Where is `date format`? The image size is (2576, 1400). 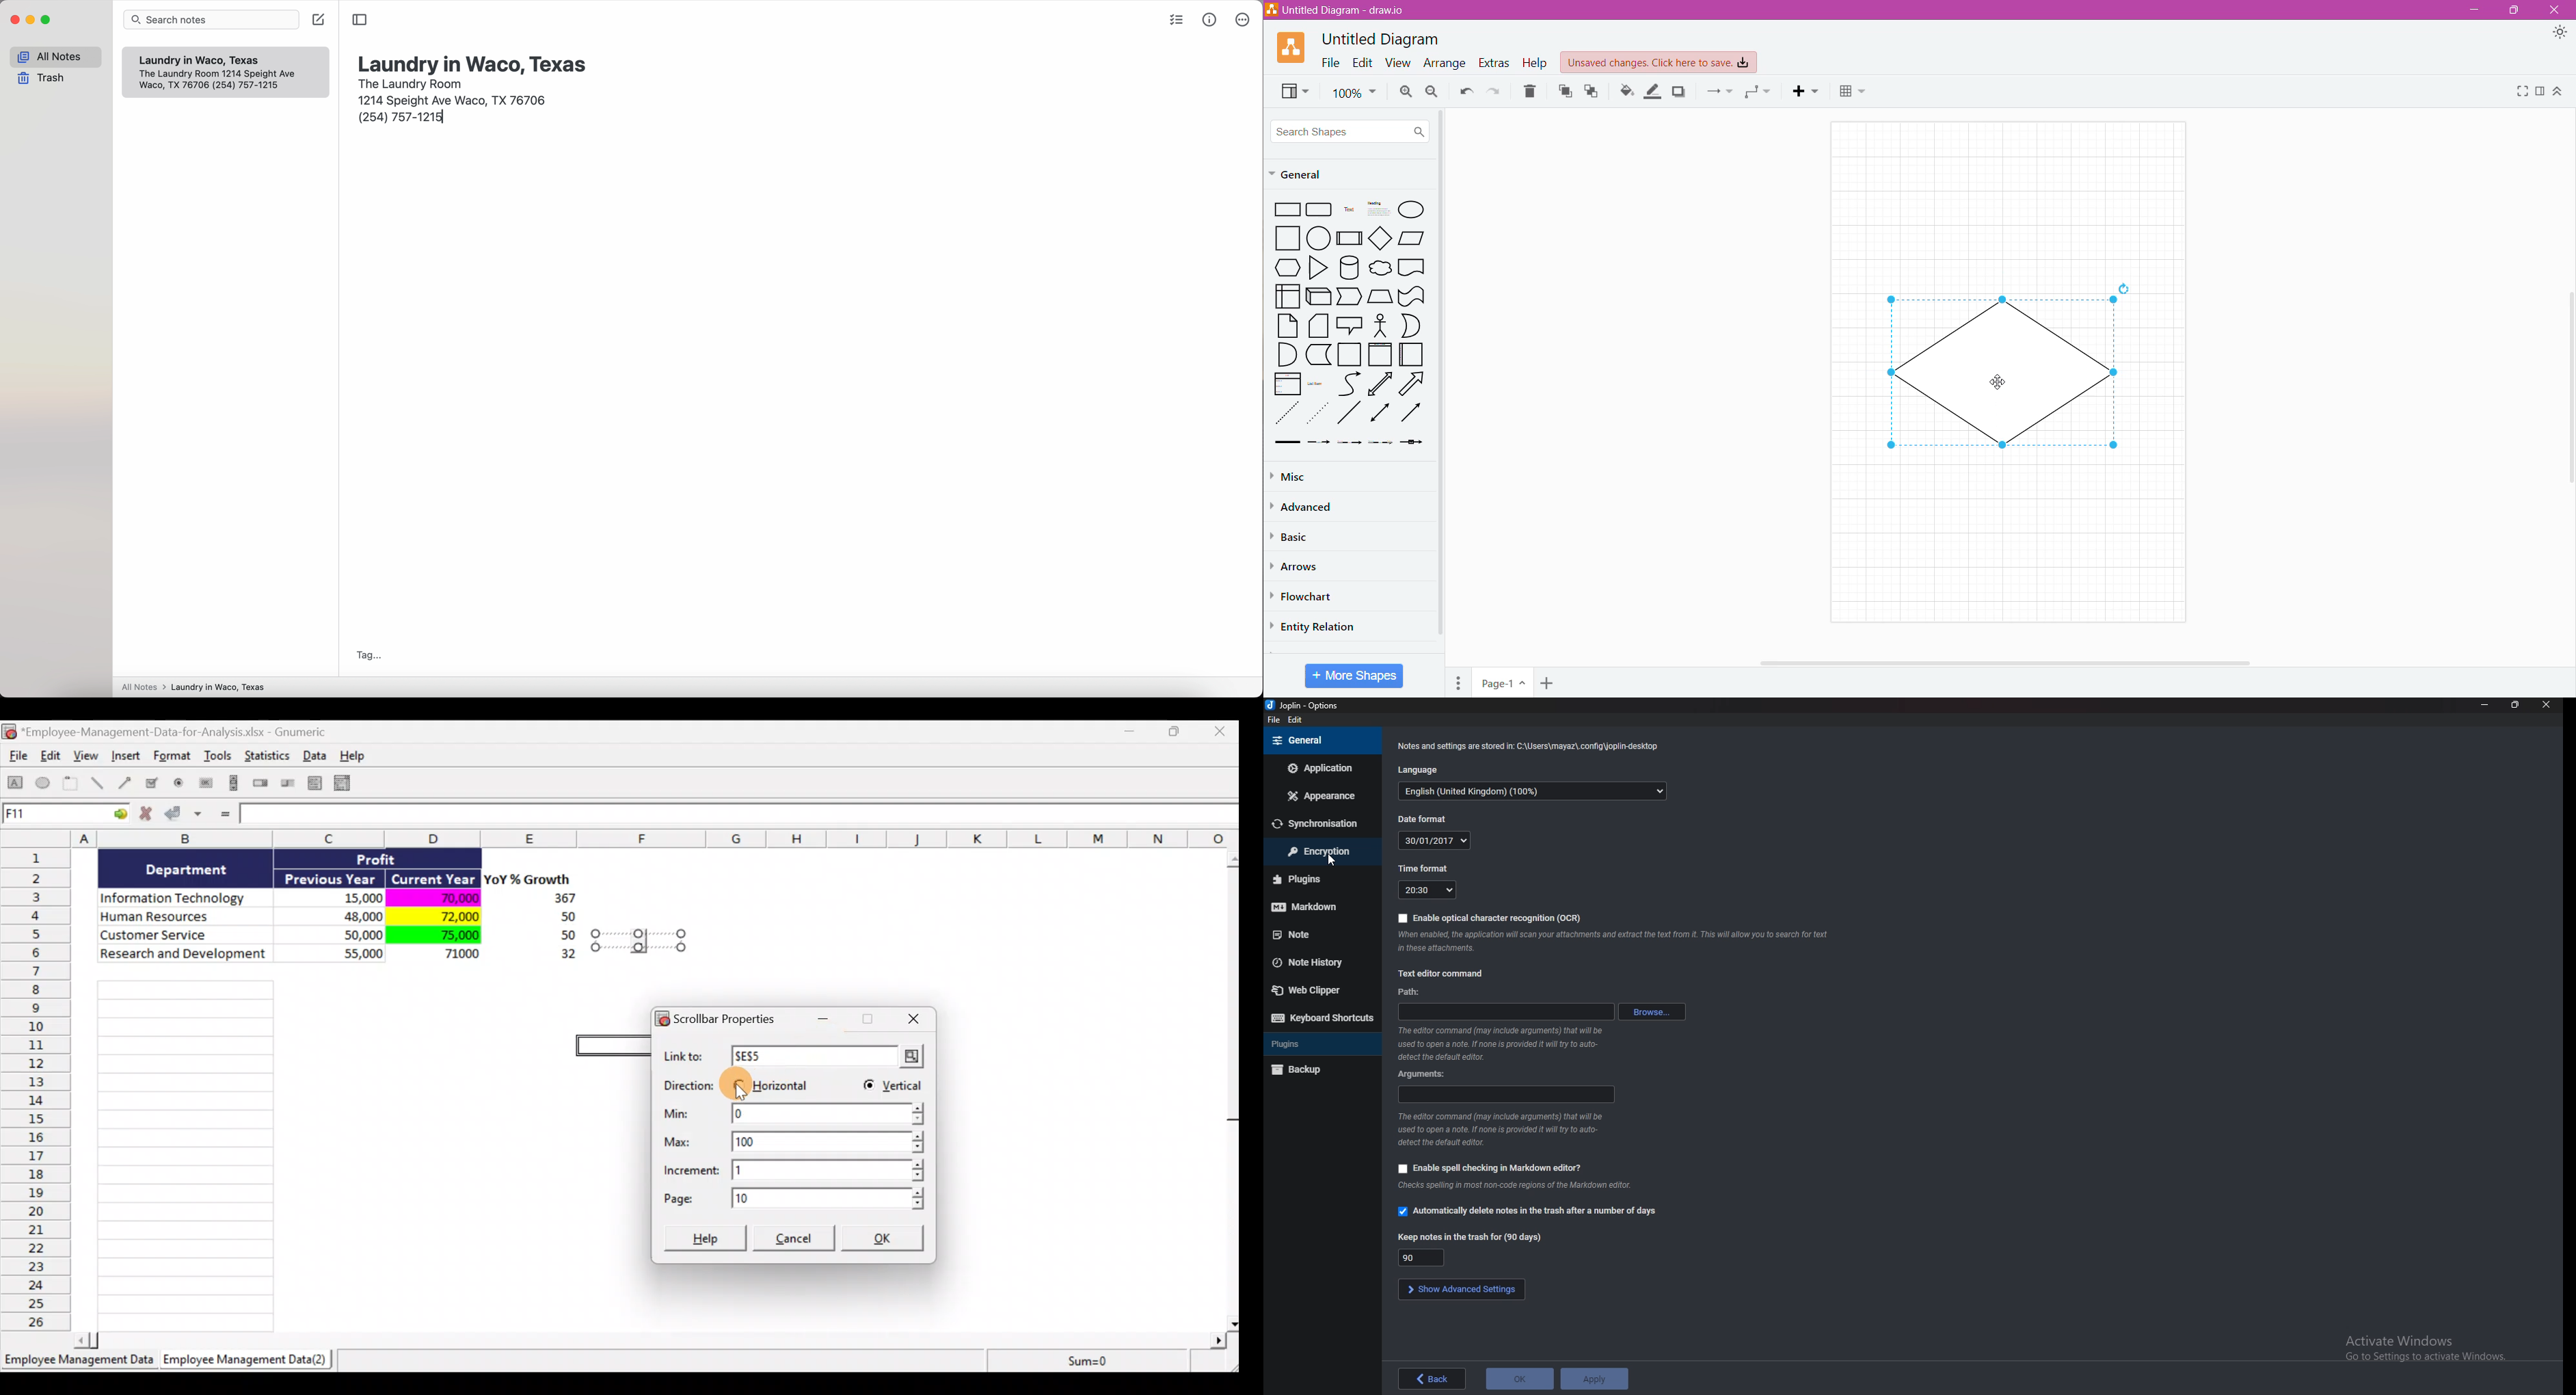 date format is located at coordinates (1422, 819).